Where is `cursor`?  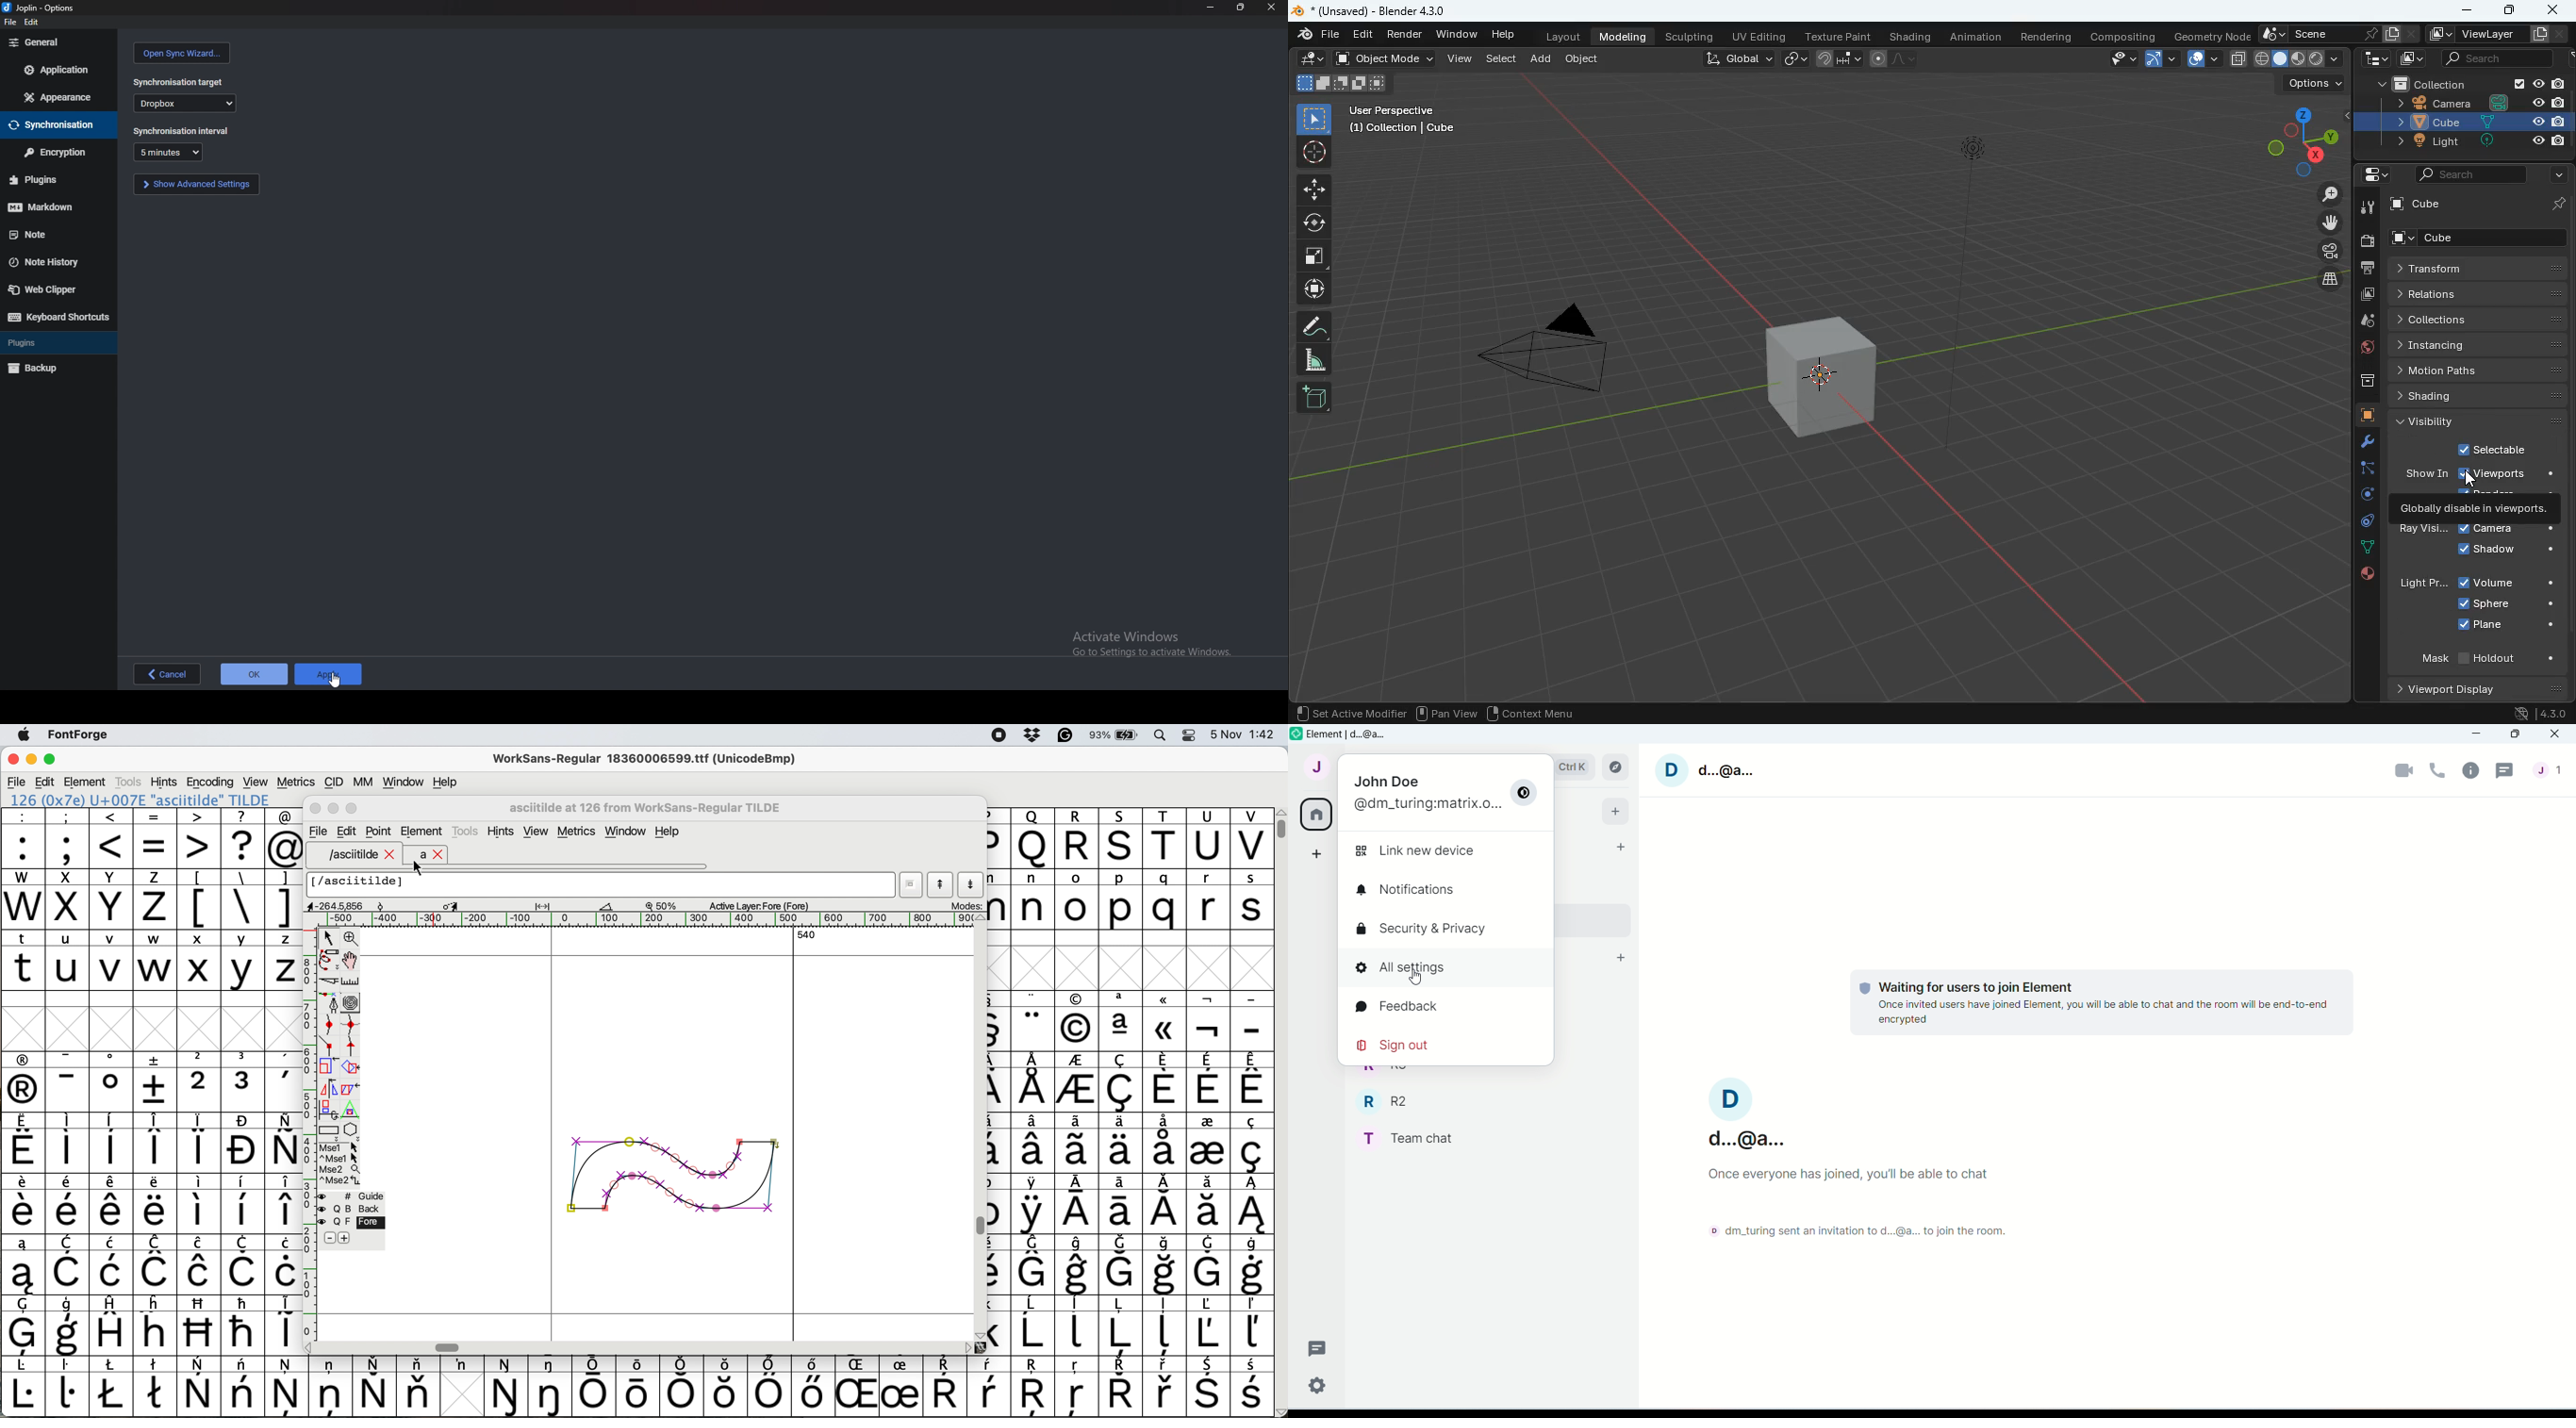
cursor is located at coordinates (335, 681).